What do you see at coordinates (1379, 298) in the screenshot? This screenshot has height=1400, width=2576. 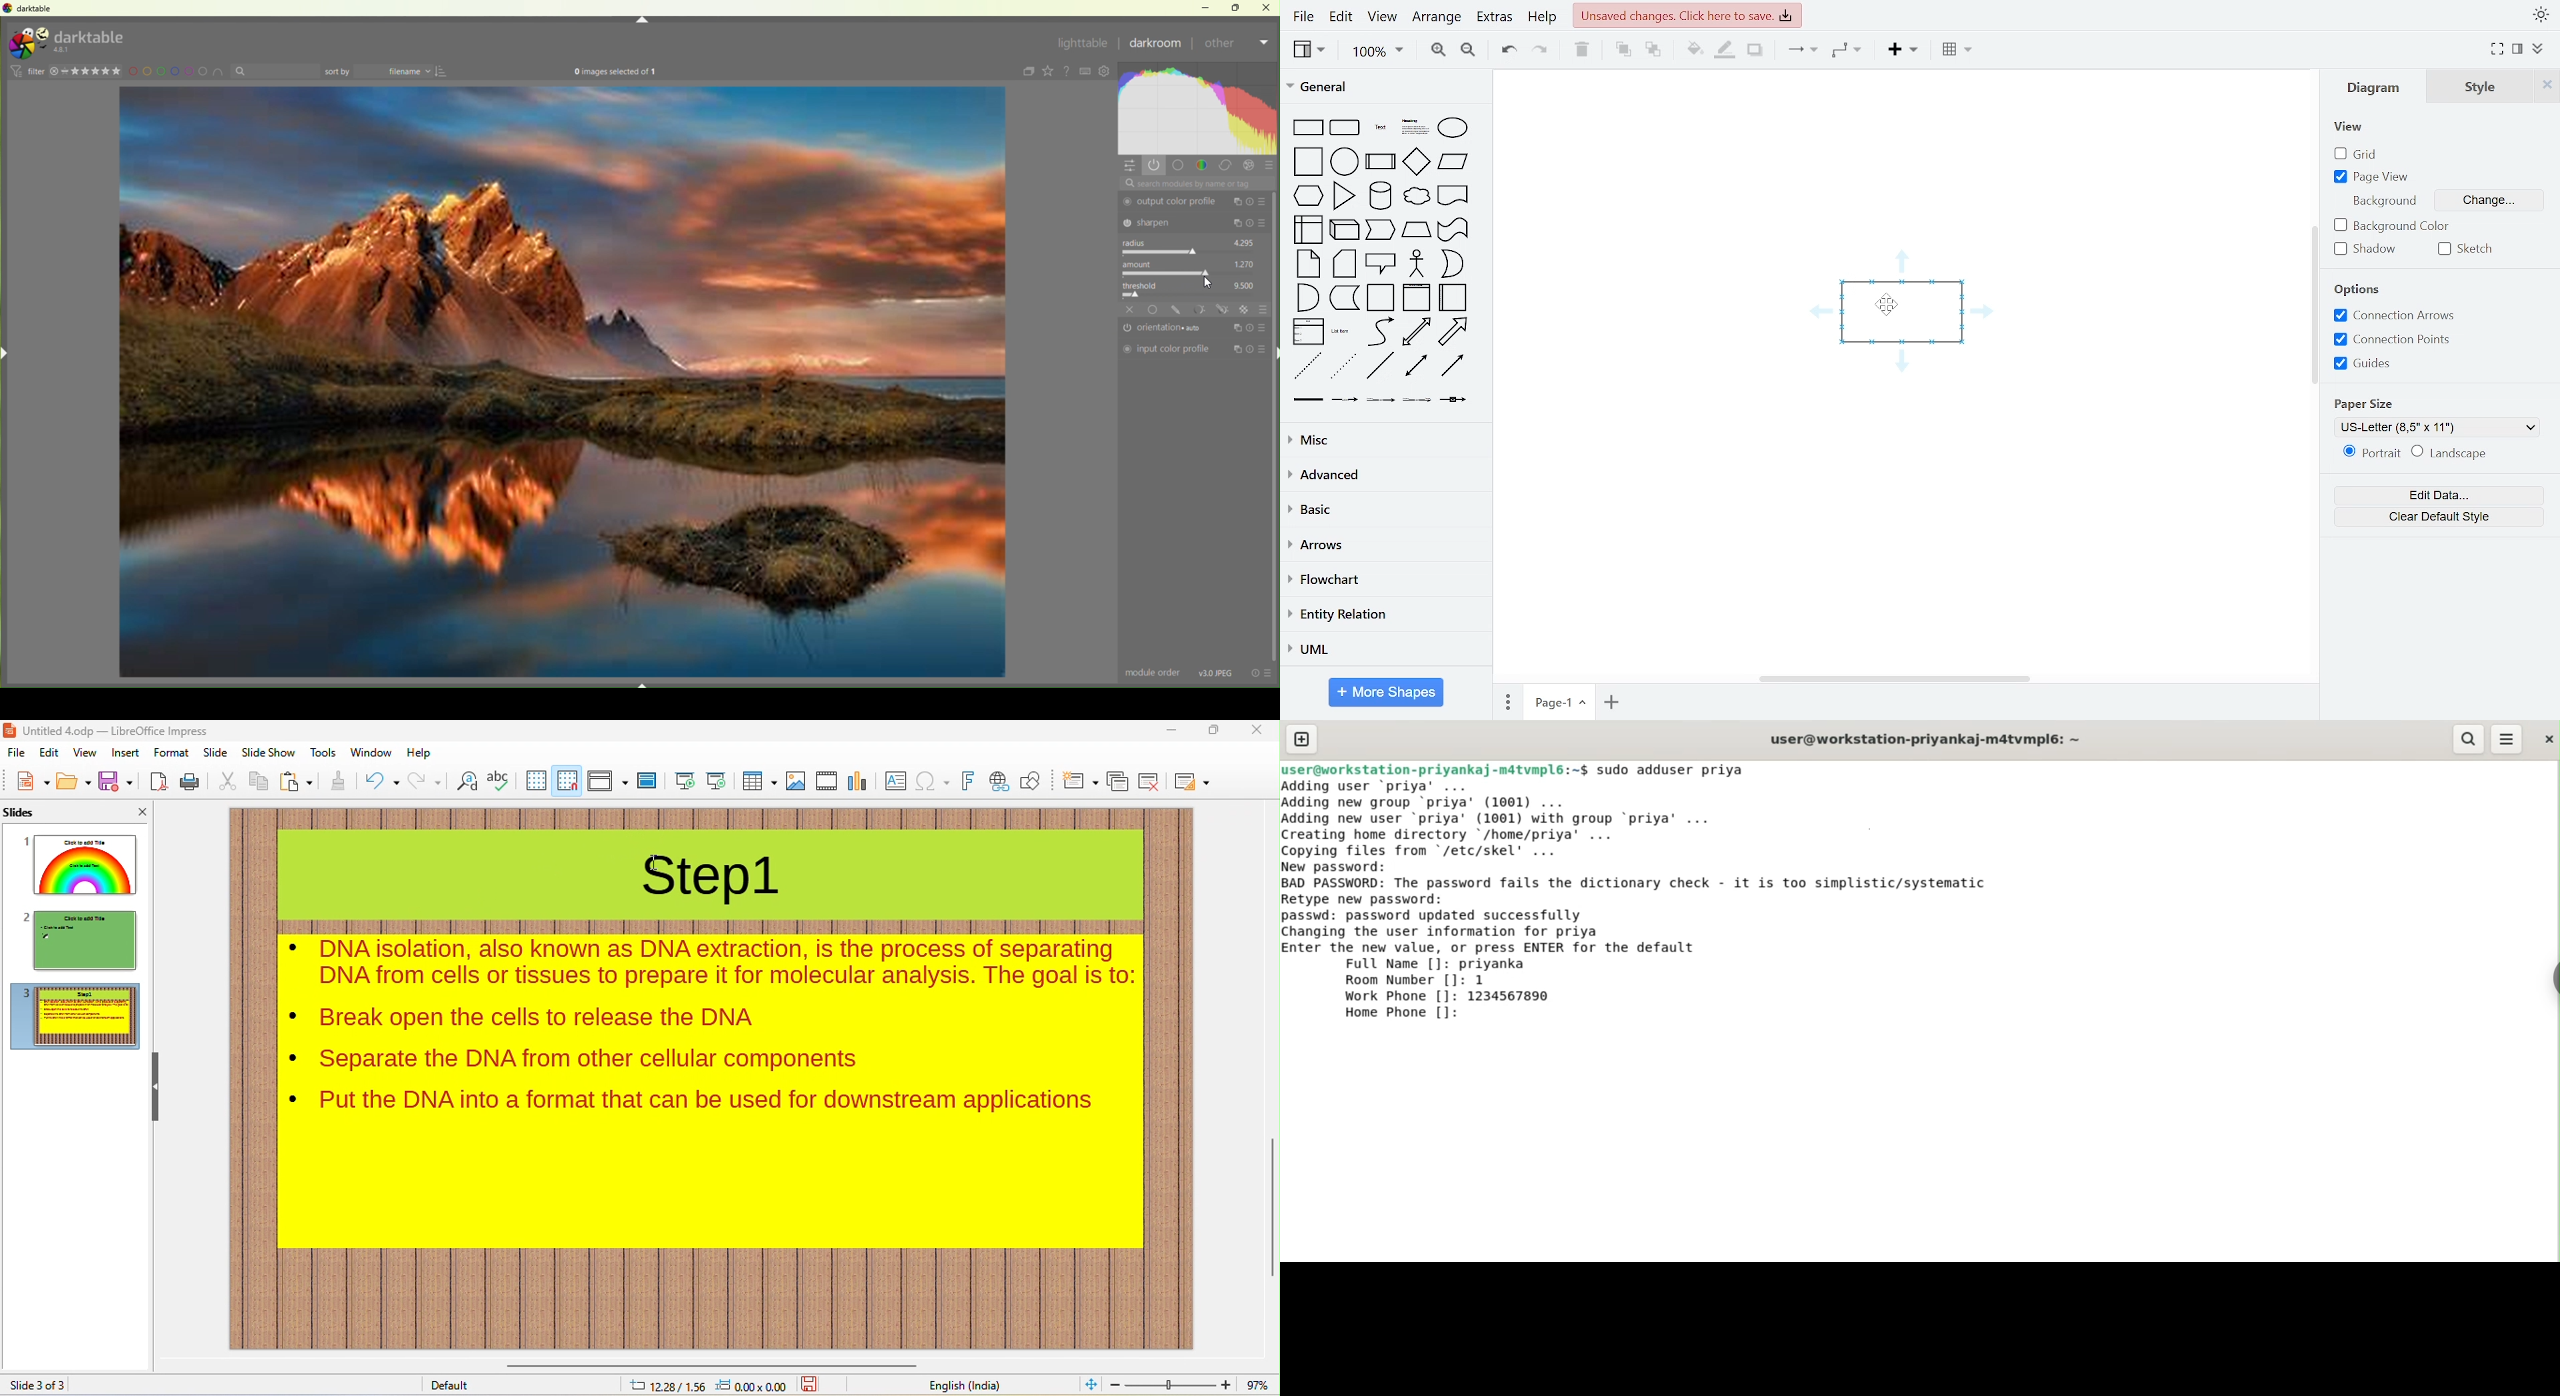 I see `container` at bounding box center [1379, 298].